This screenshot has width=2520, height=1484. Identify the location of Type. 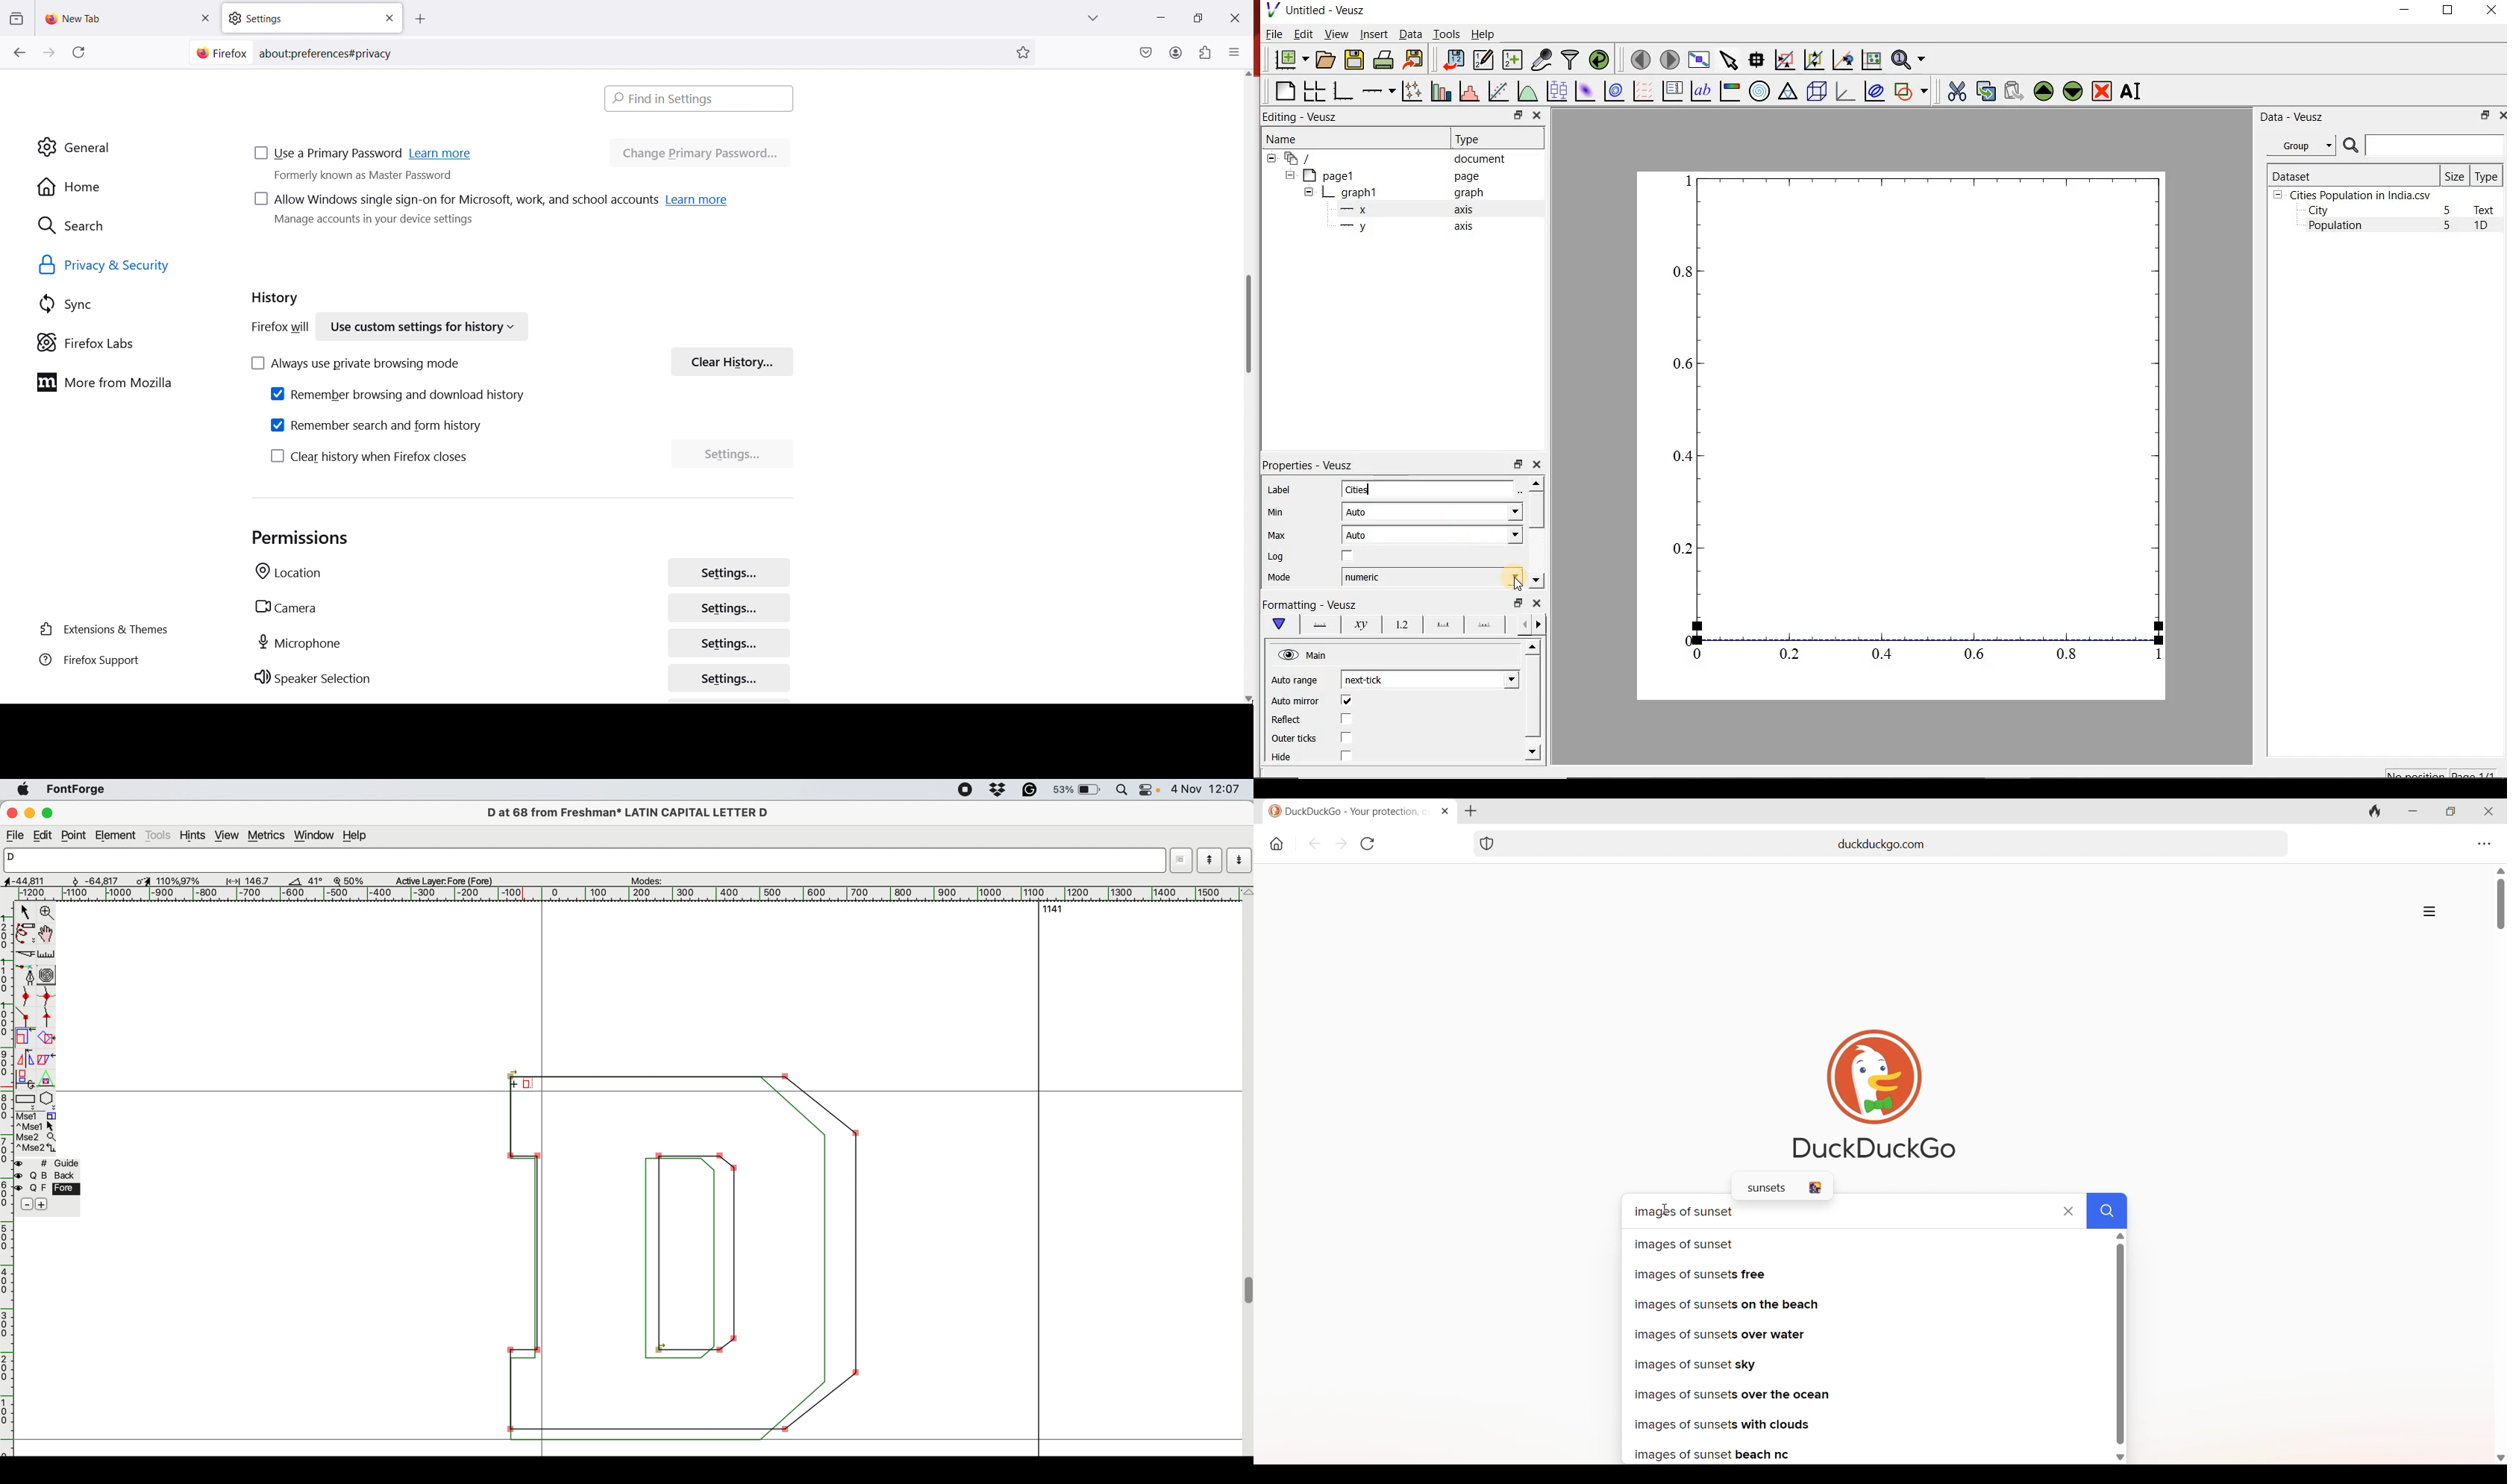
(2488, 175).